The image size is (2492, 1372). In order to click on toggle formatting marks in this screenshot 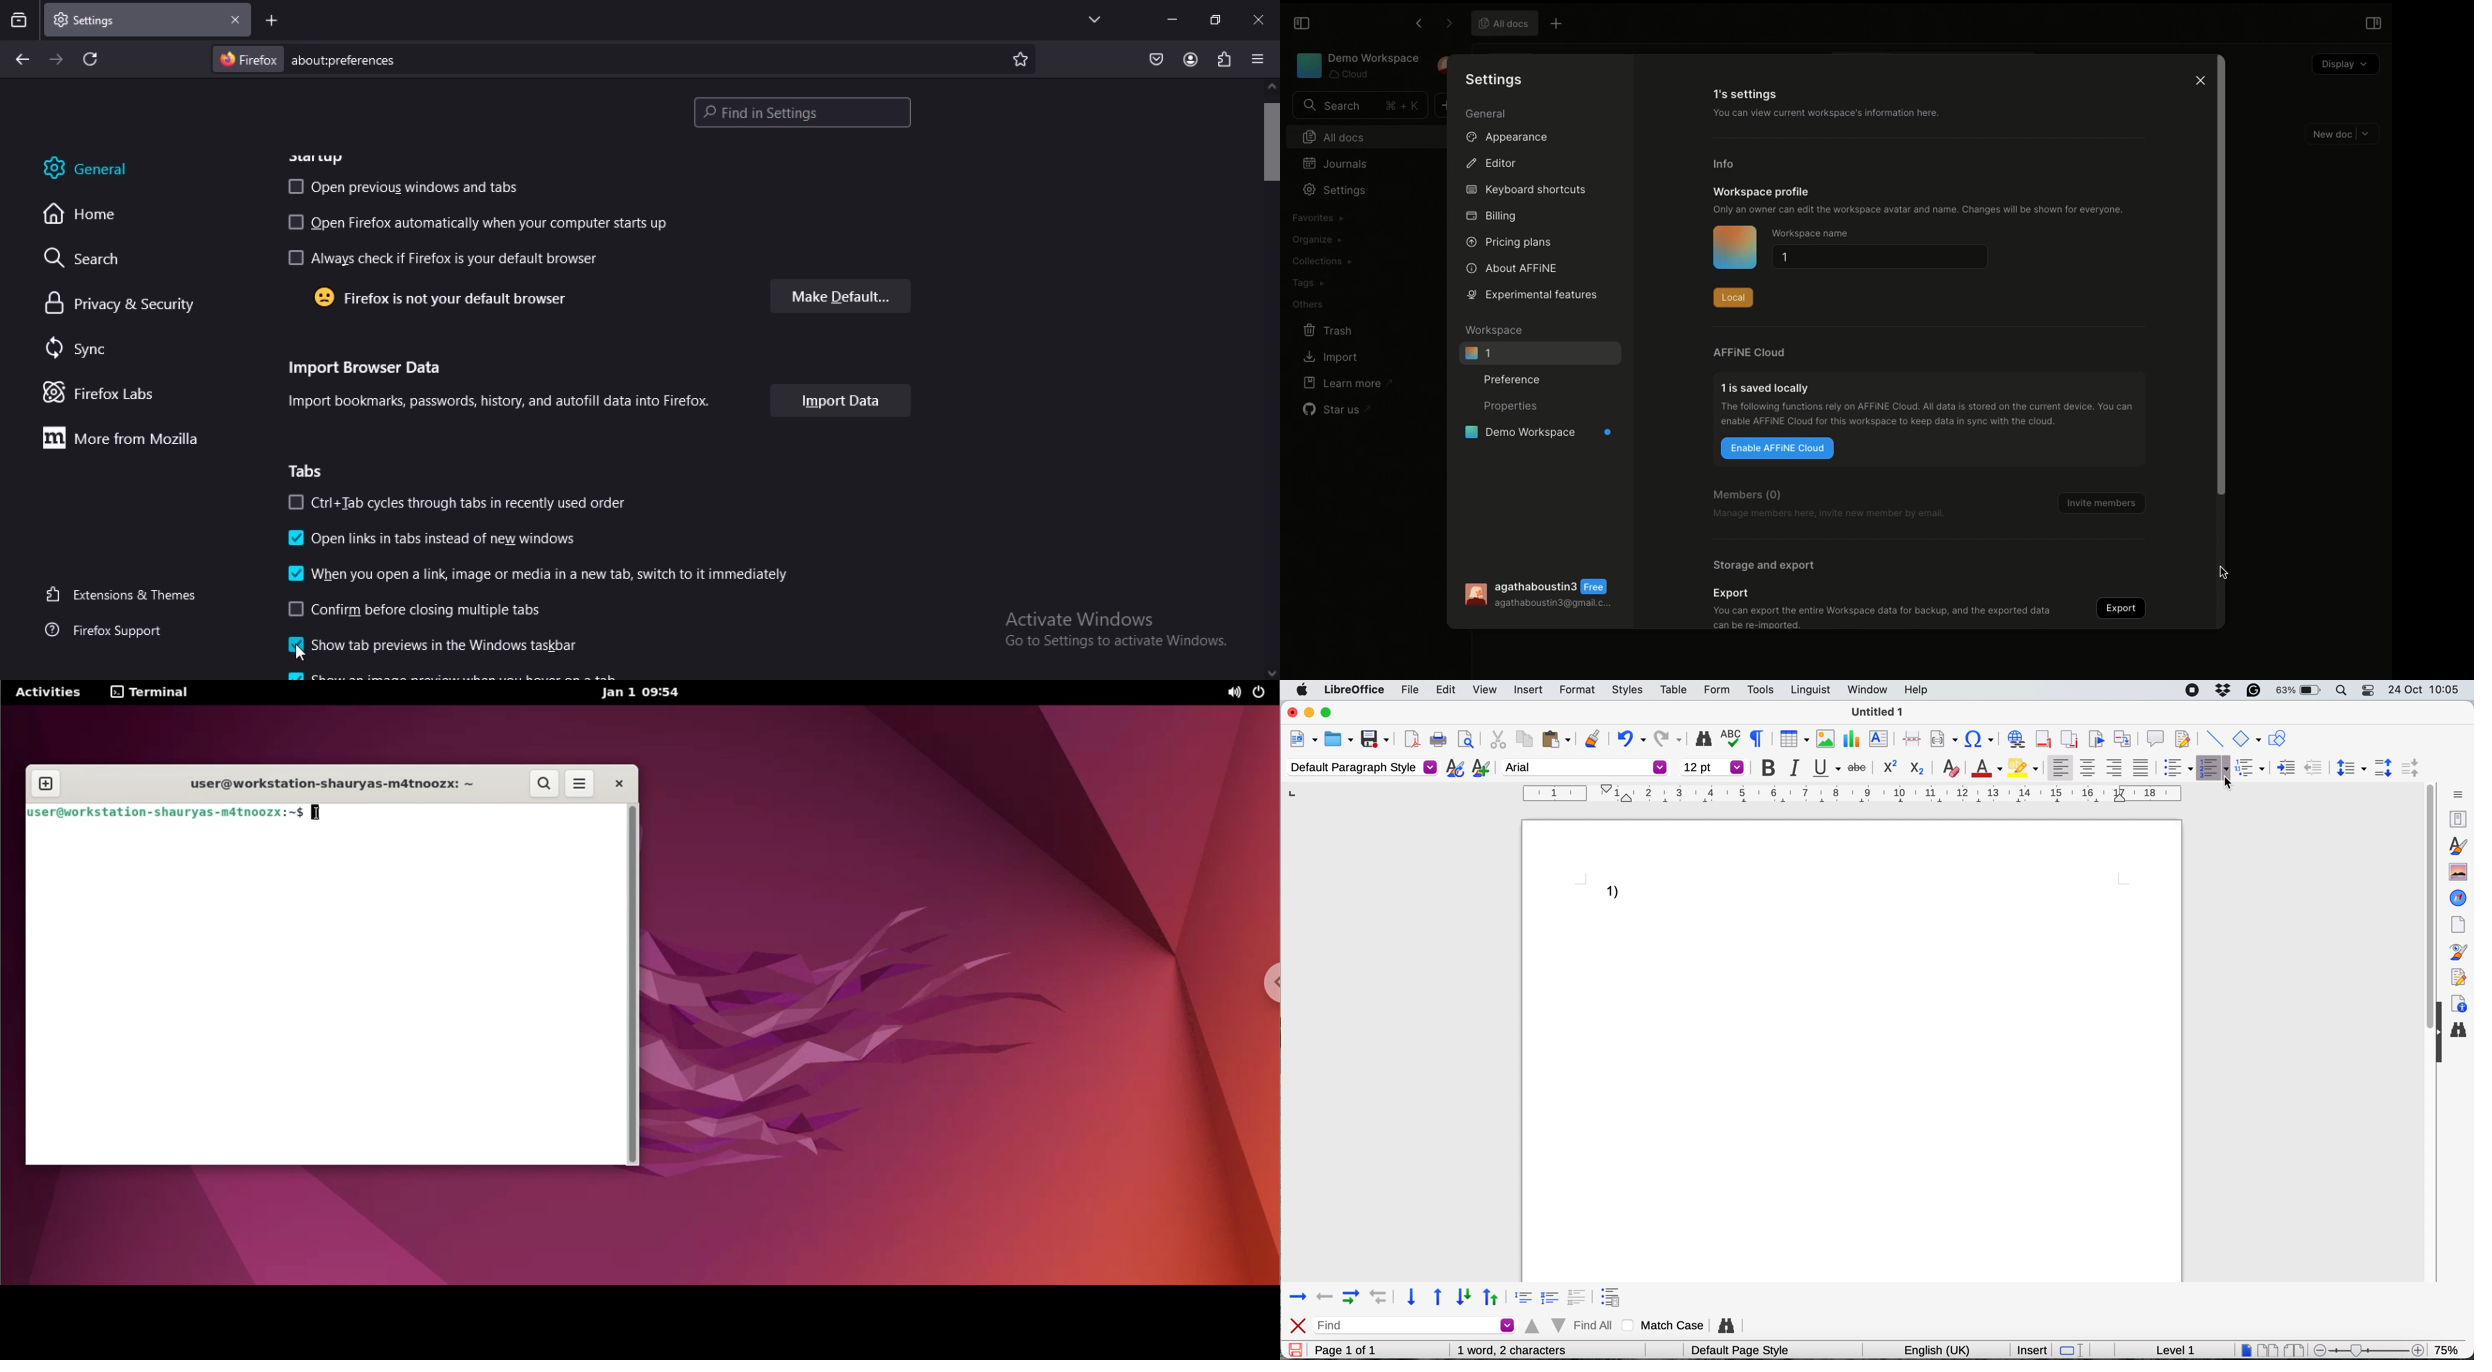, I will do `click(1759, 738)`.